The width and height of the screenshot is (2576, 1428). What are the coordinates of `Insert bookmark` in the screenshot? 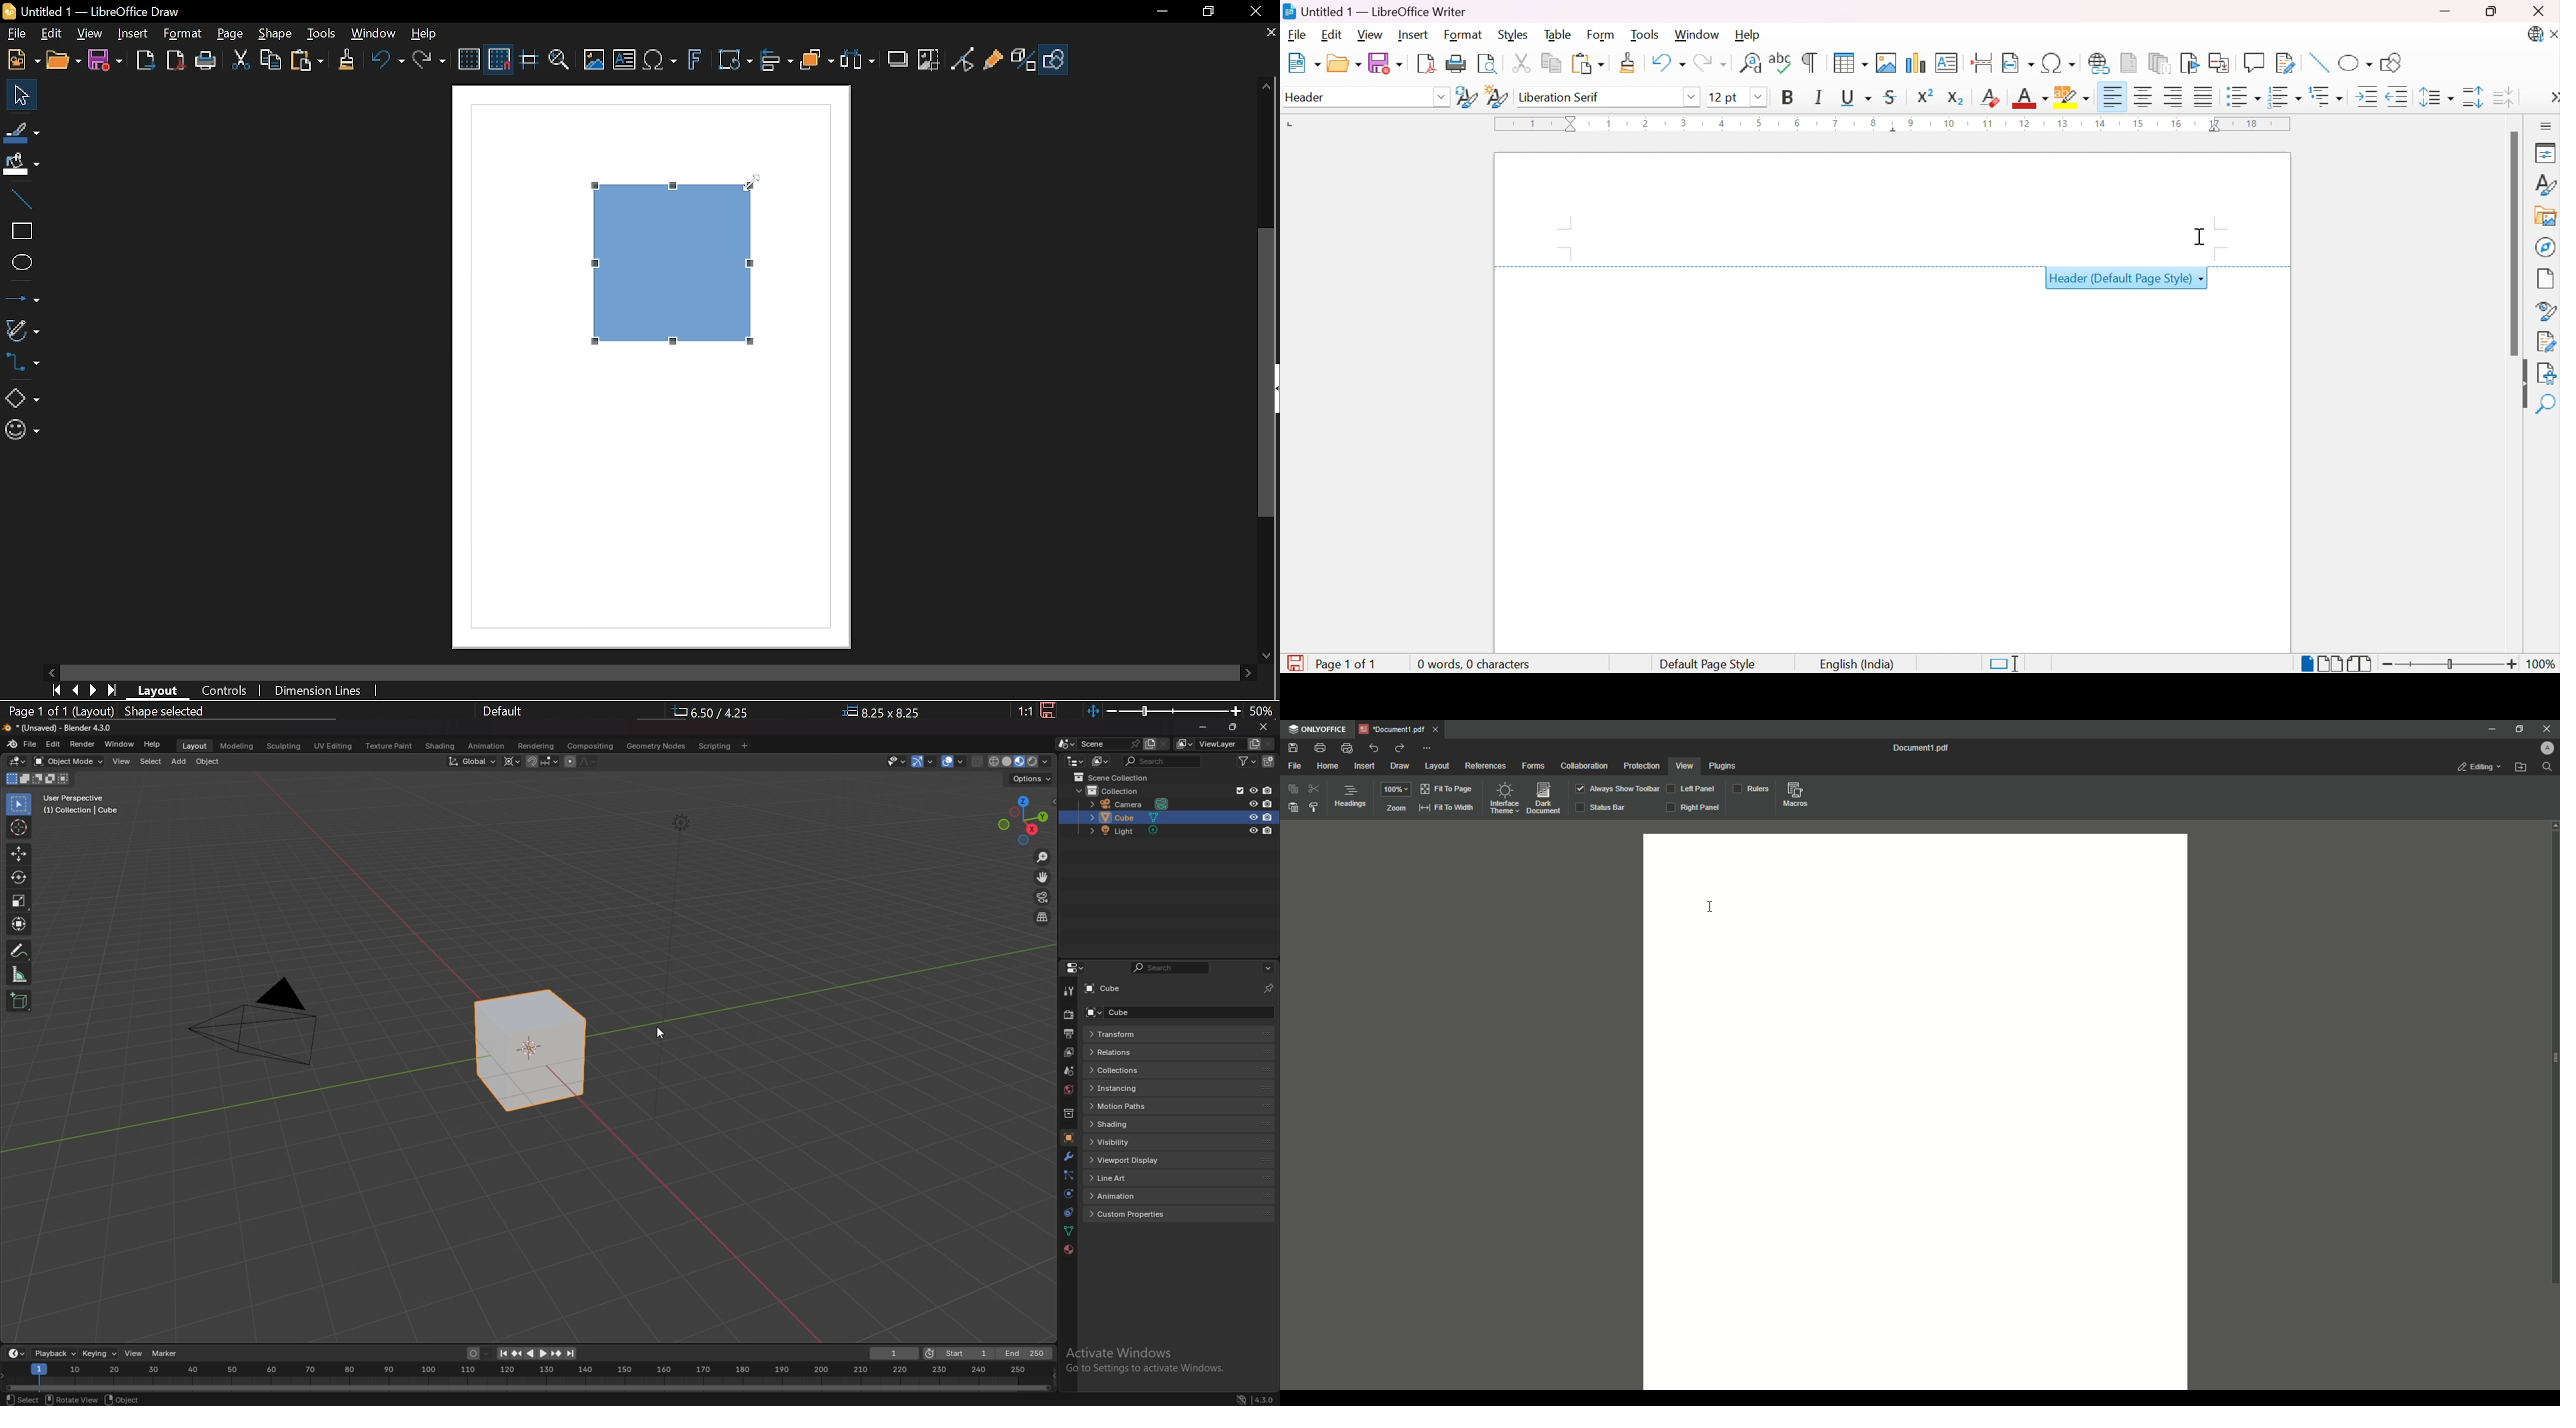 It's located at (2188, 64).